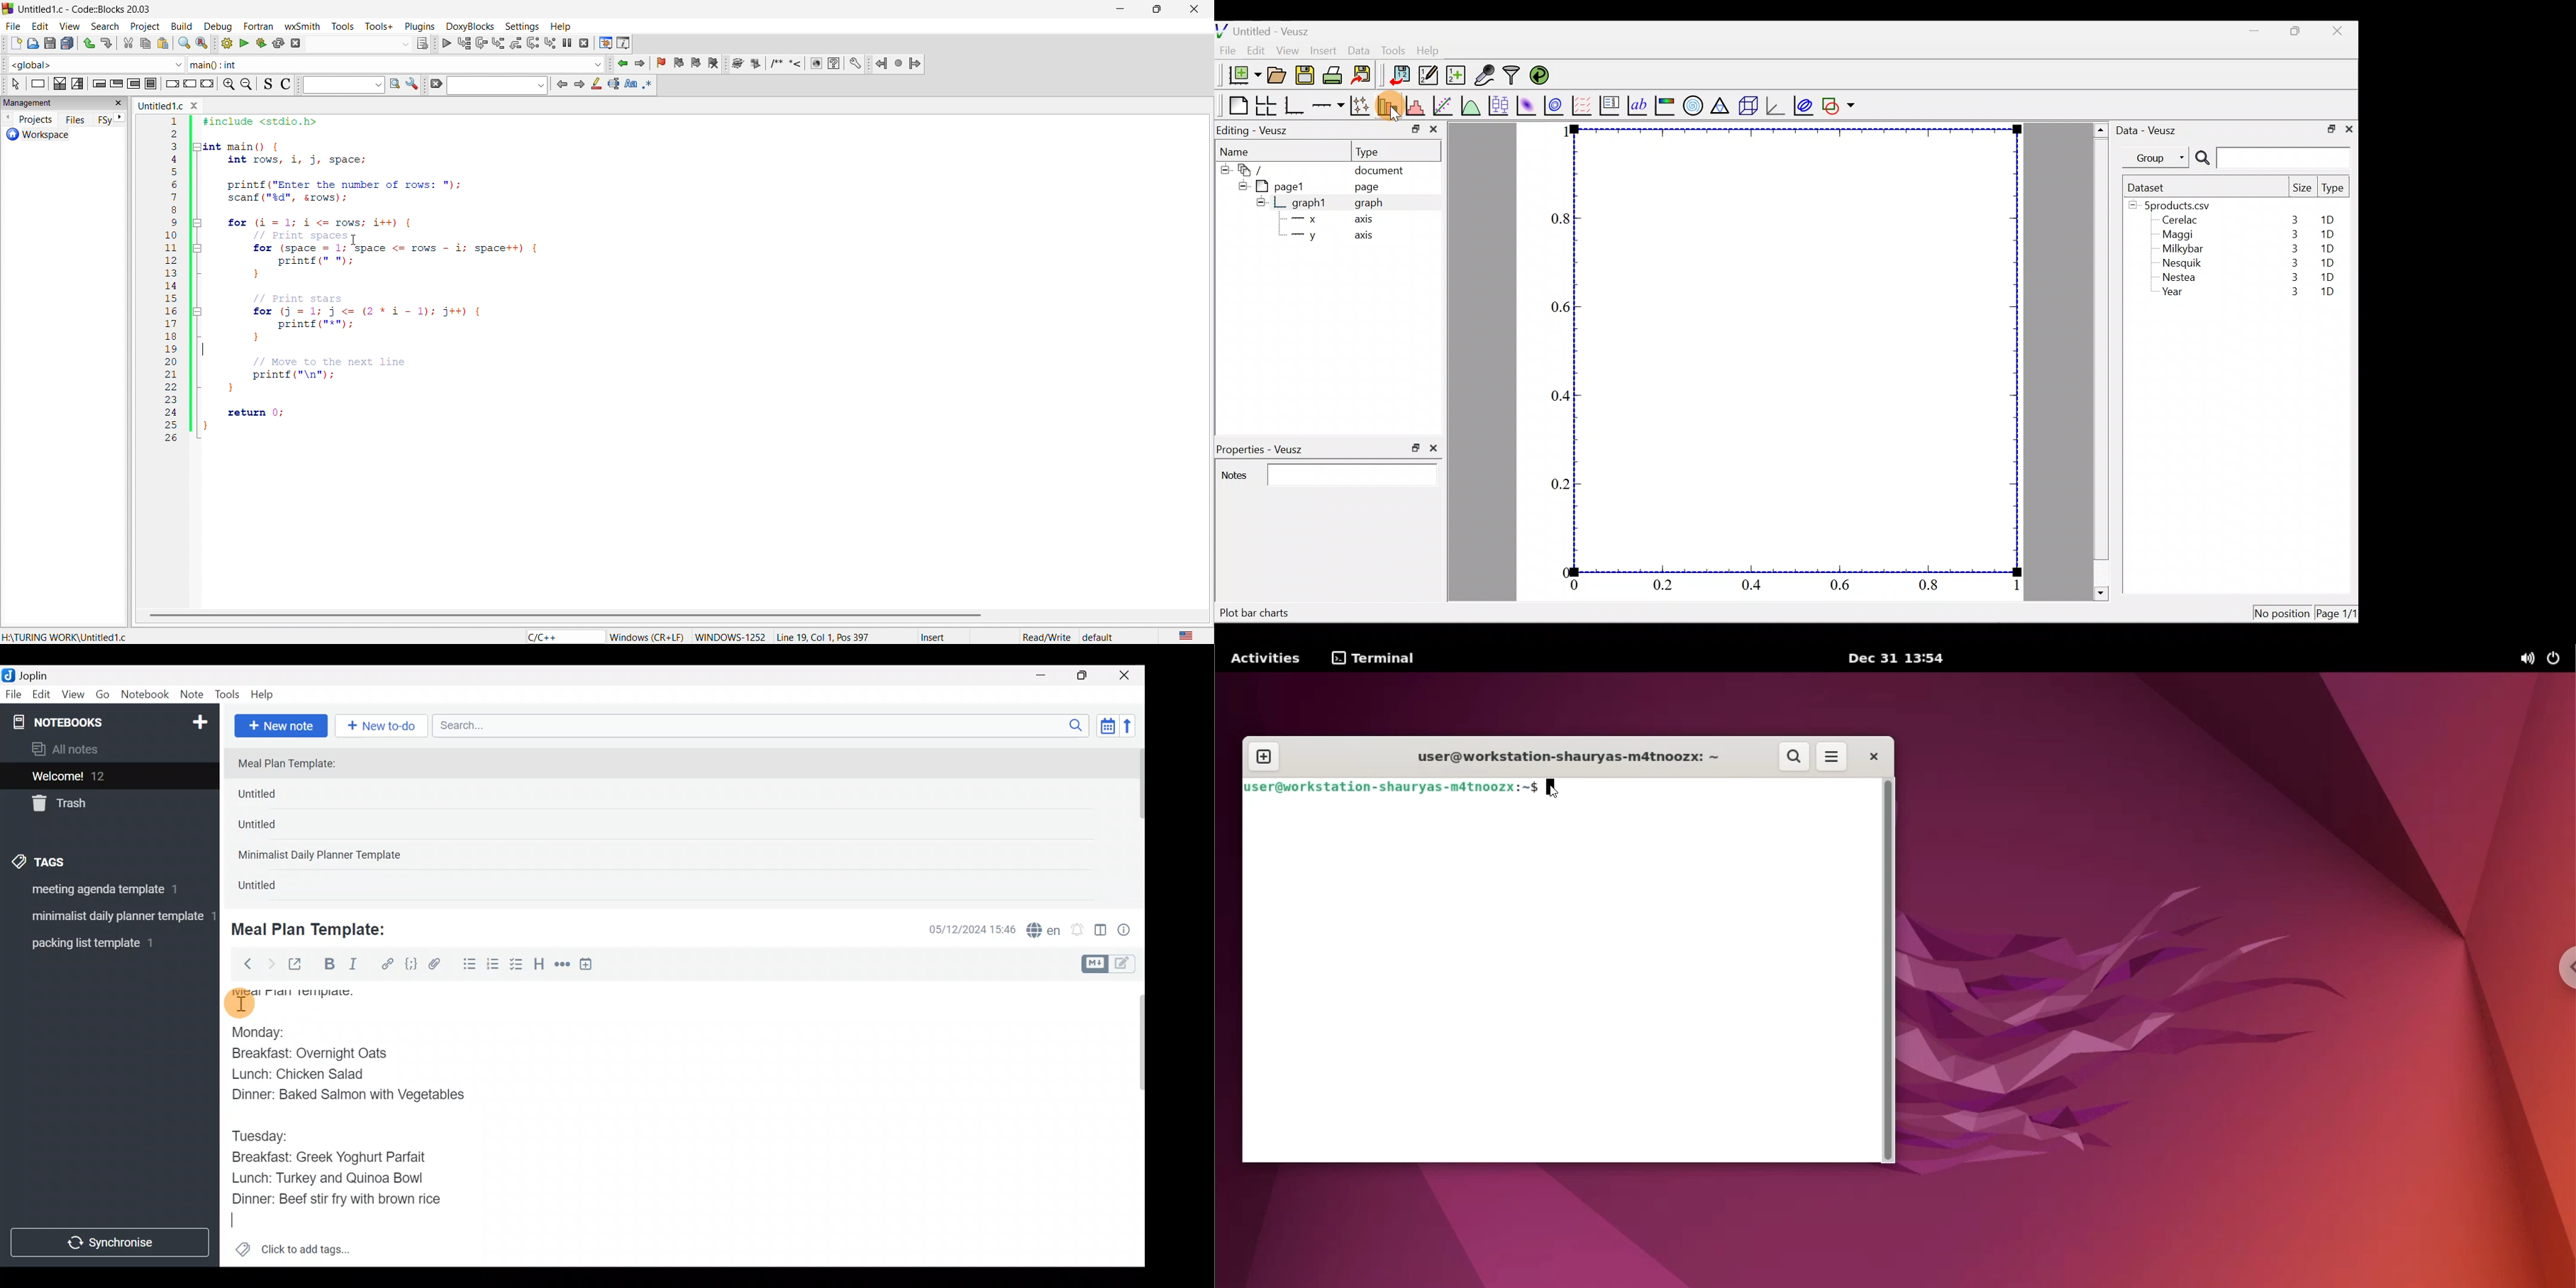 This screenshot has height=1288, width=2576. I want to click on highlight, so click(595, 84).